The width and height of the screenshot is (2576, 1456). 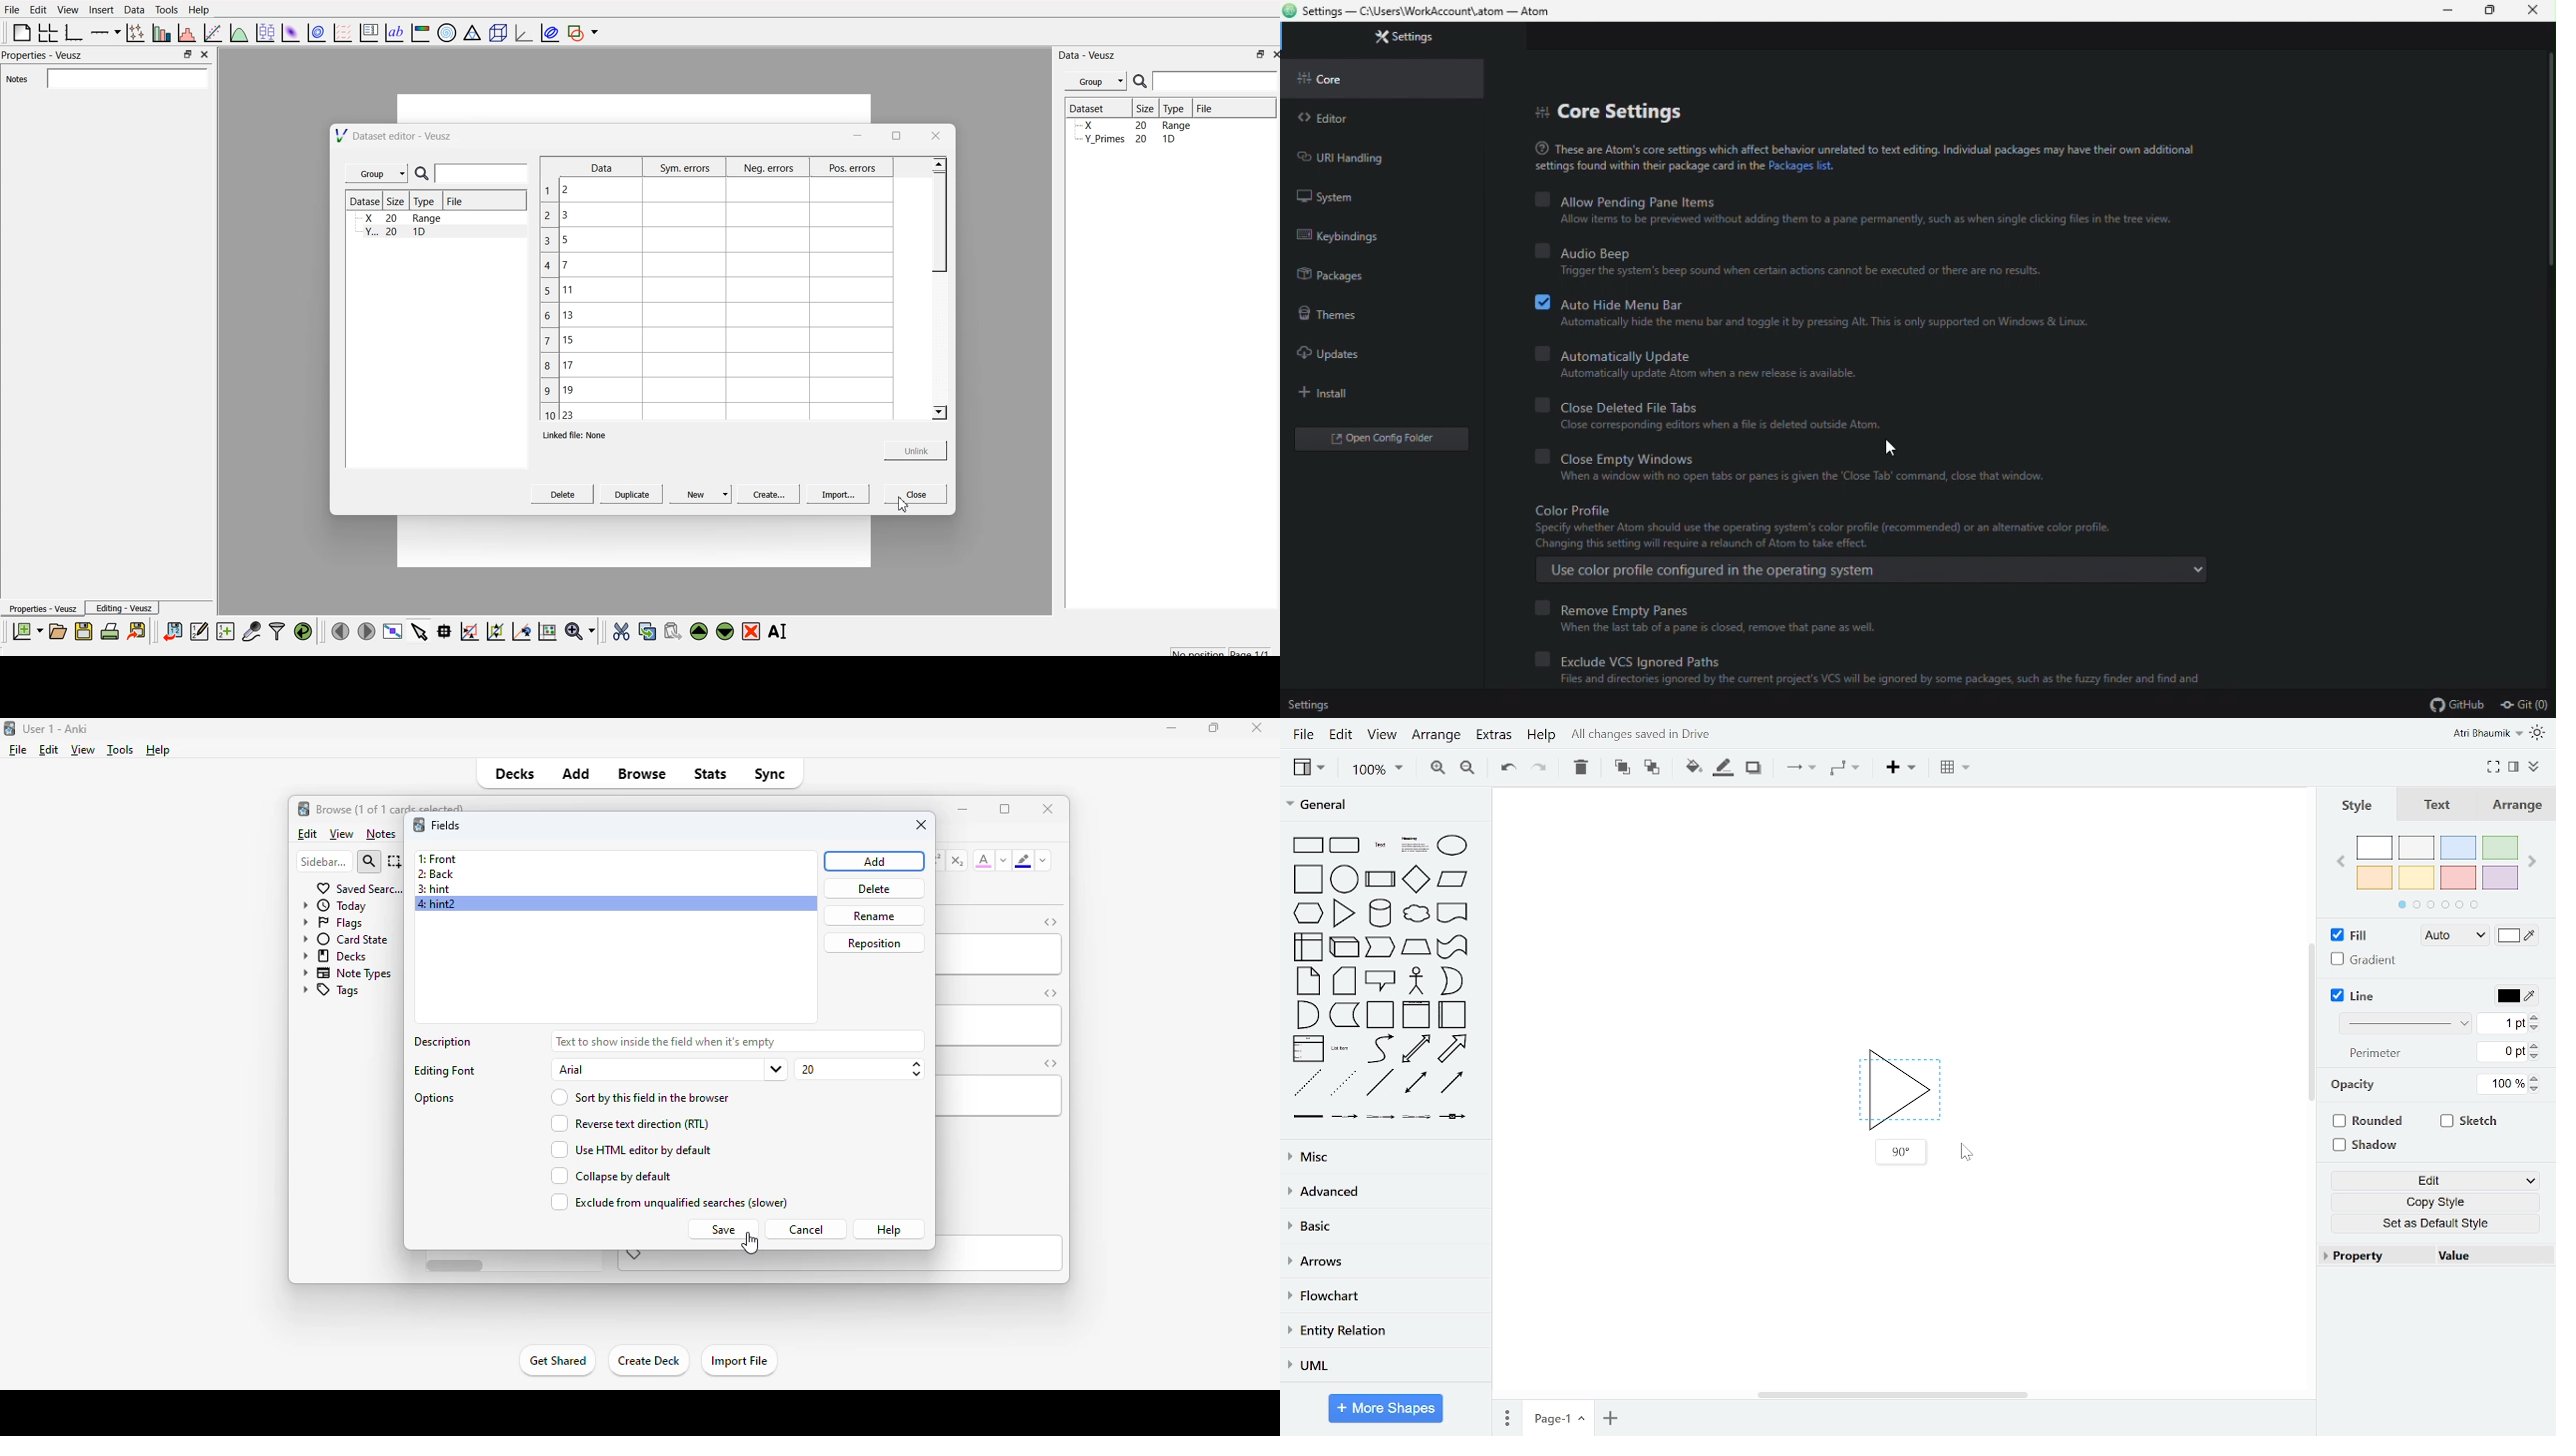 What do you see at coordinates (1307, 1050) in the screenshot?
I see `list` at bounding box center [1307, 1050].